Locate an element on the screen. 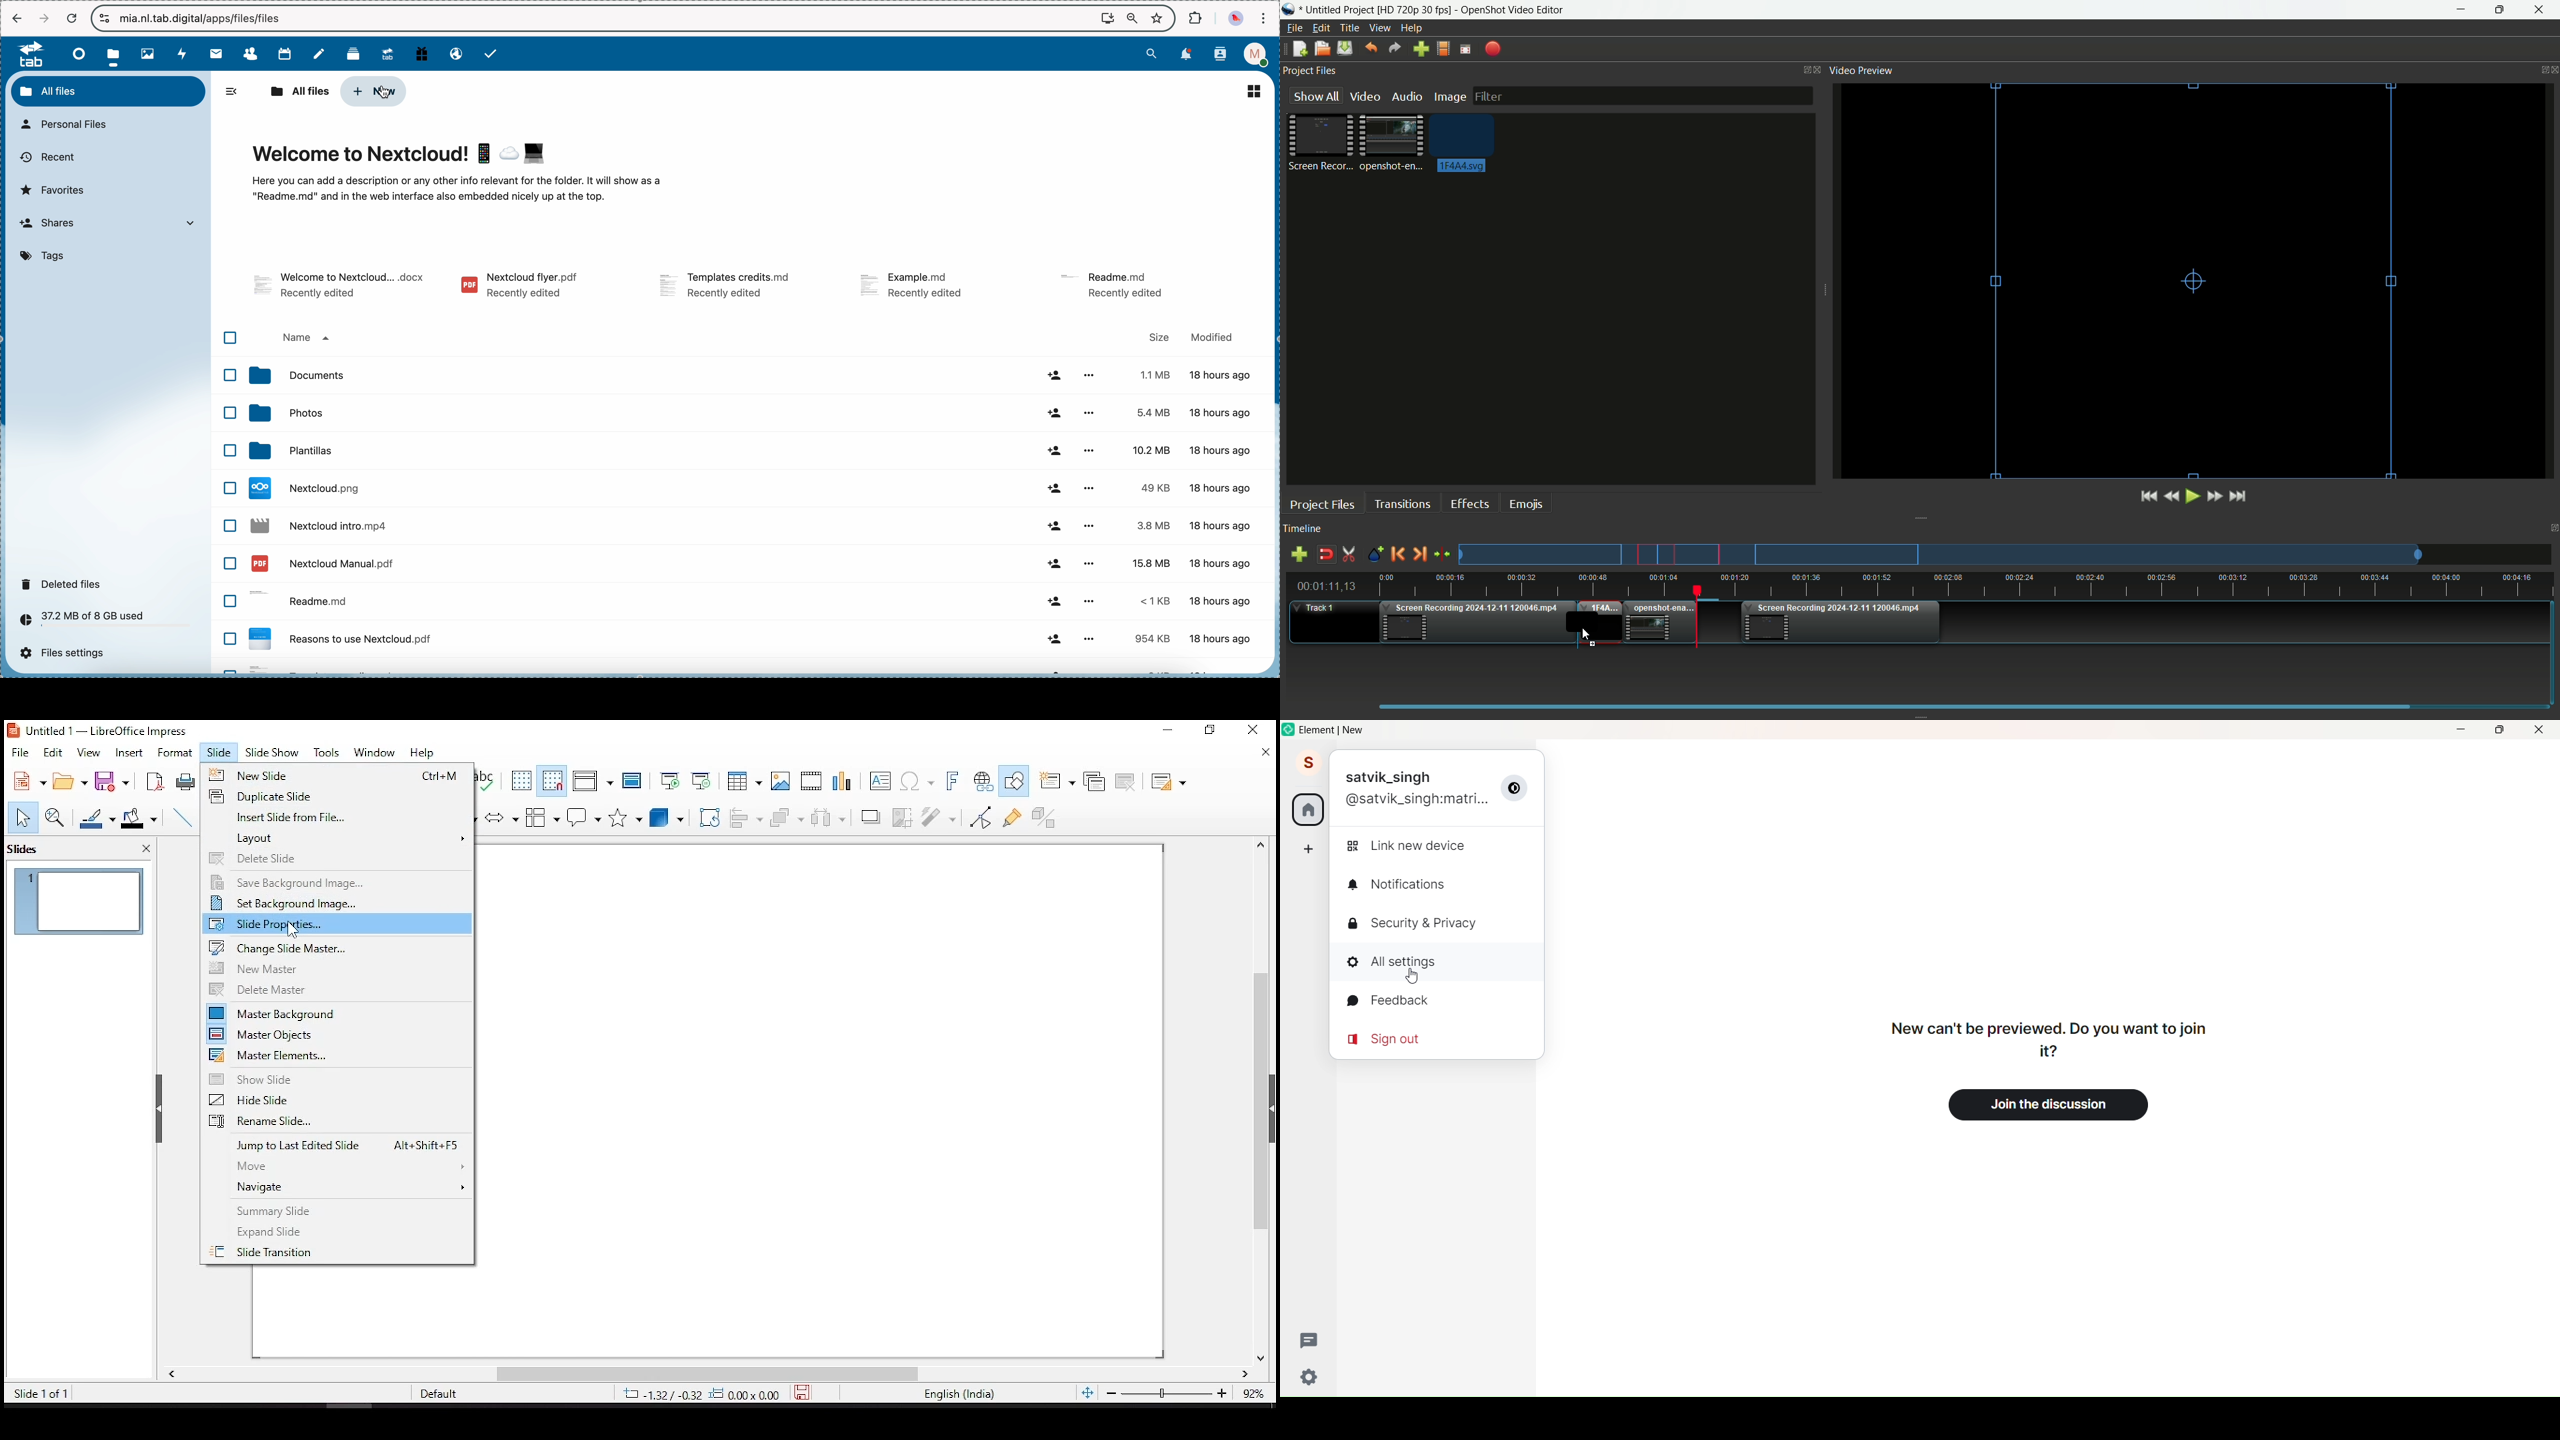 The image size is (2576, 1456). personal files is located at coordinates (69, 125).